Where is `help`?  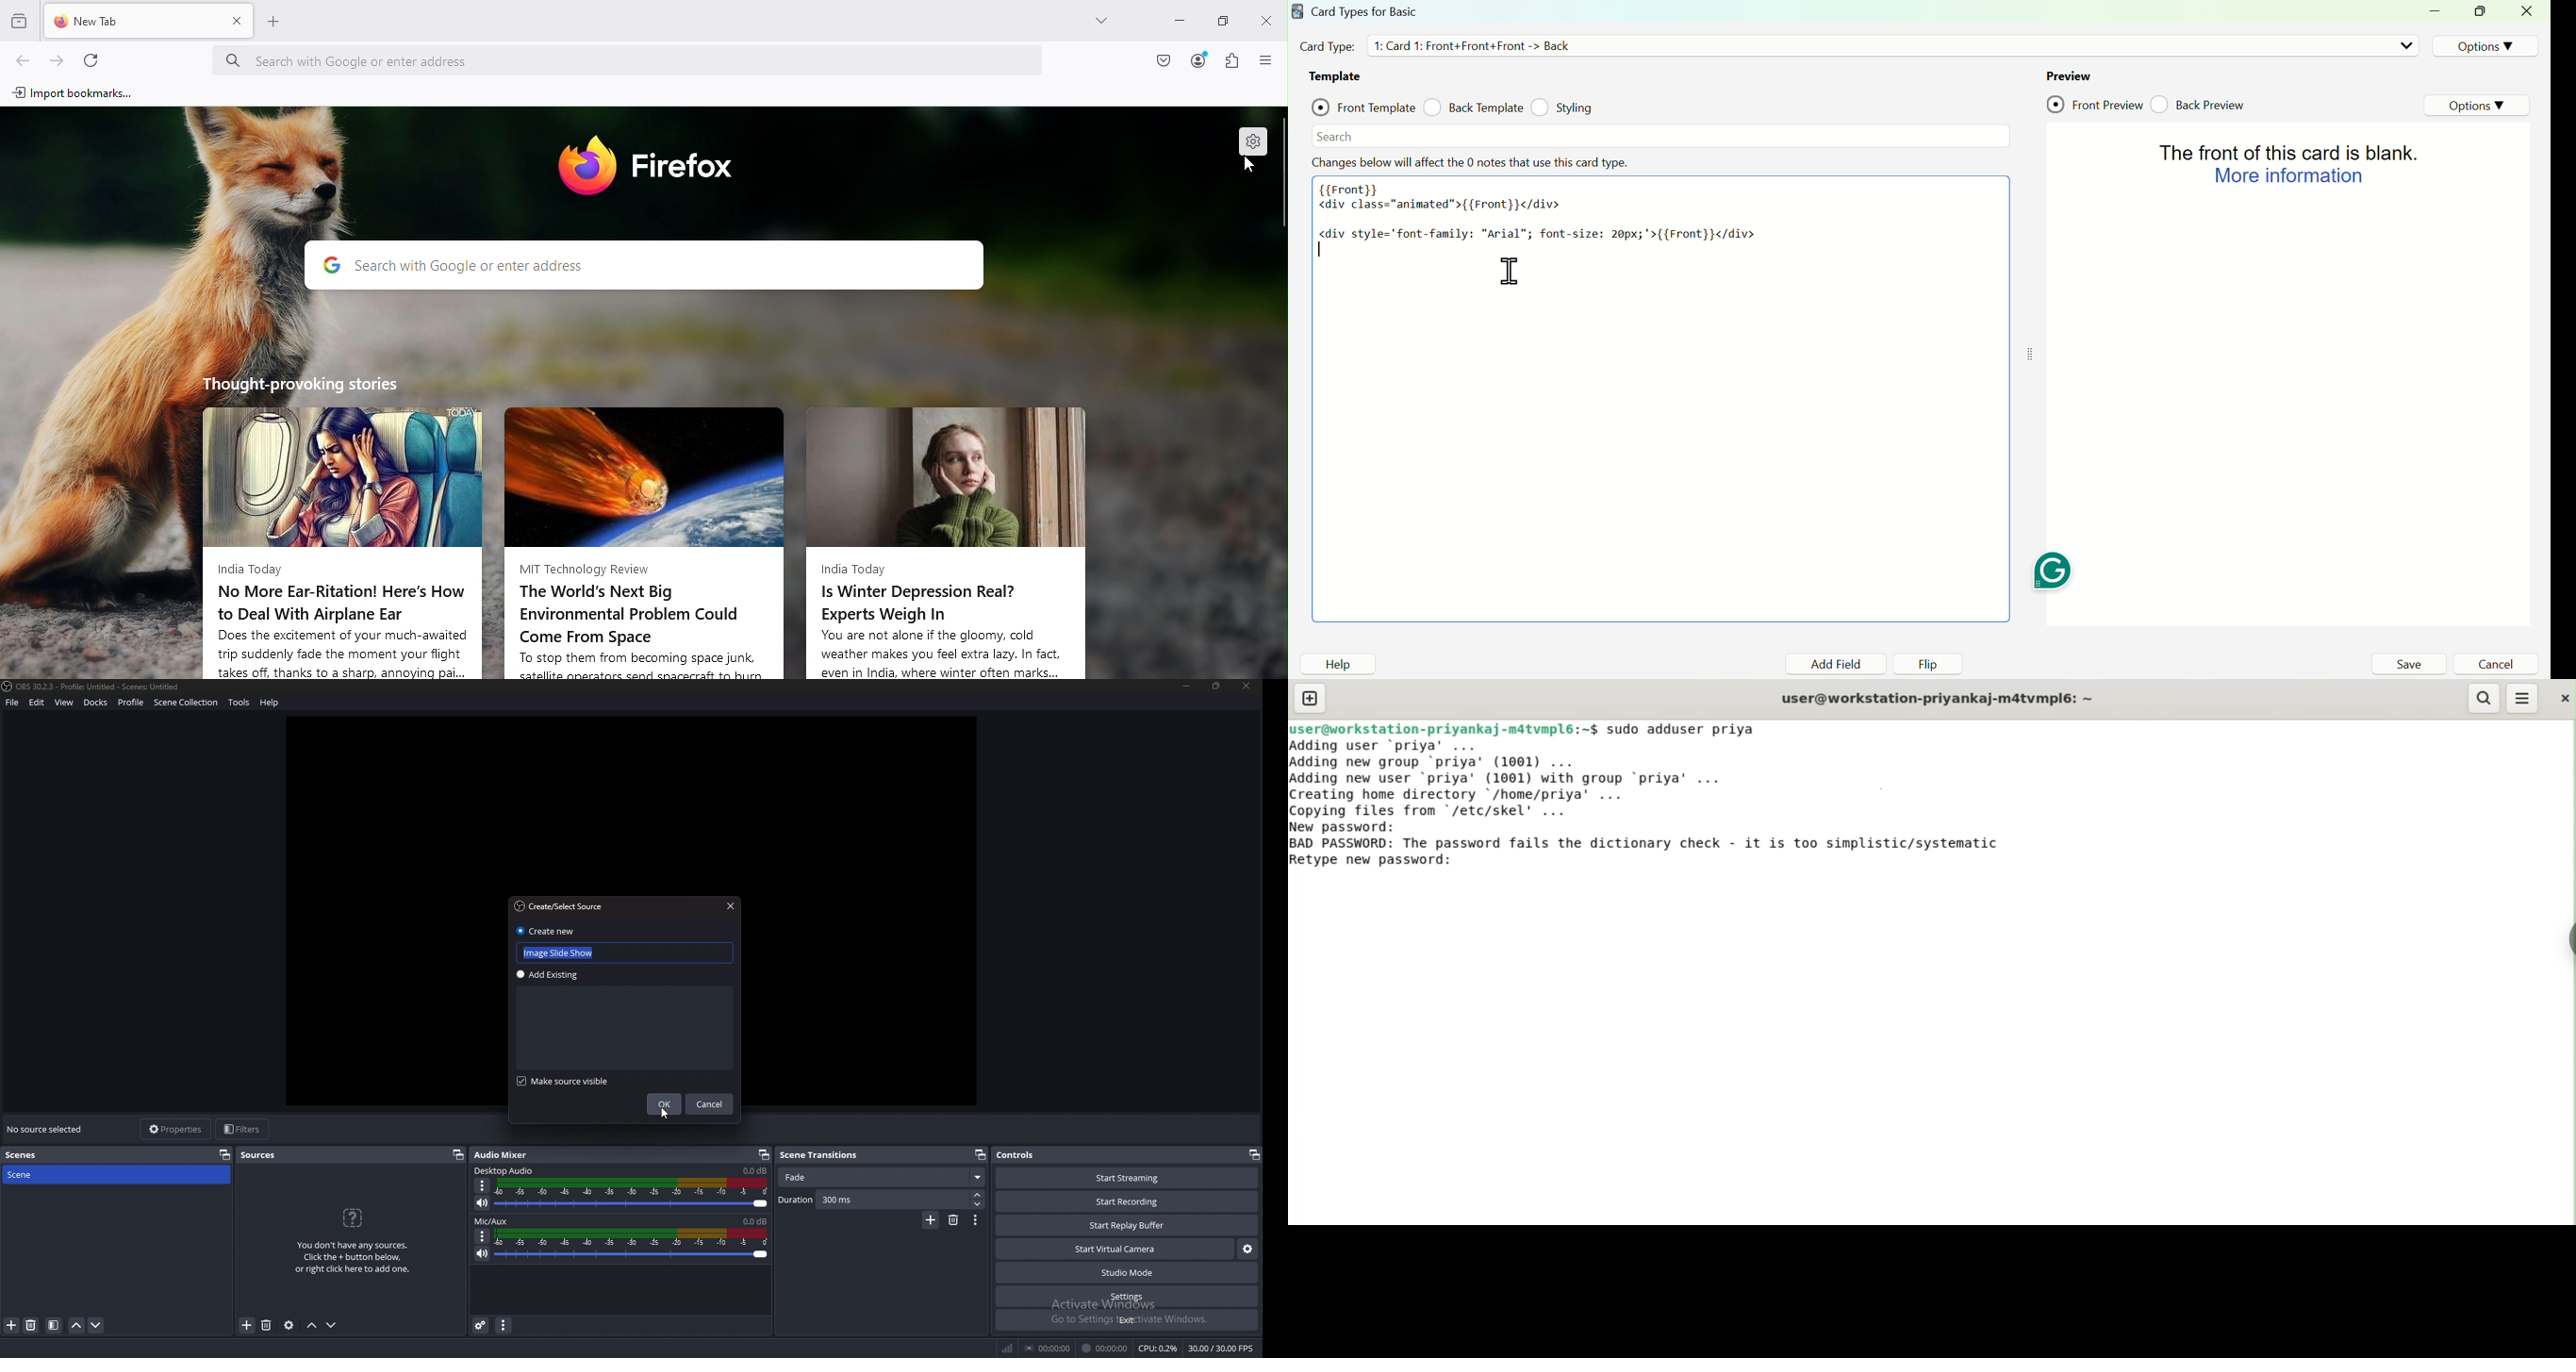
help is located at coordinates (1338, 664).